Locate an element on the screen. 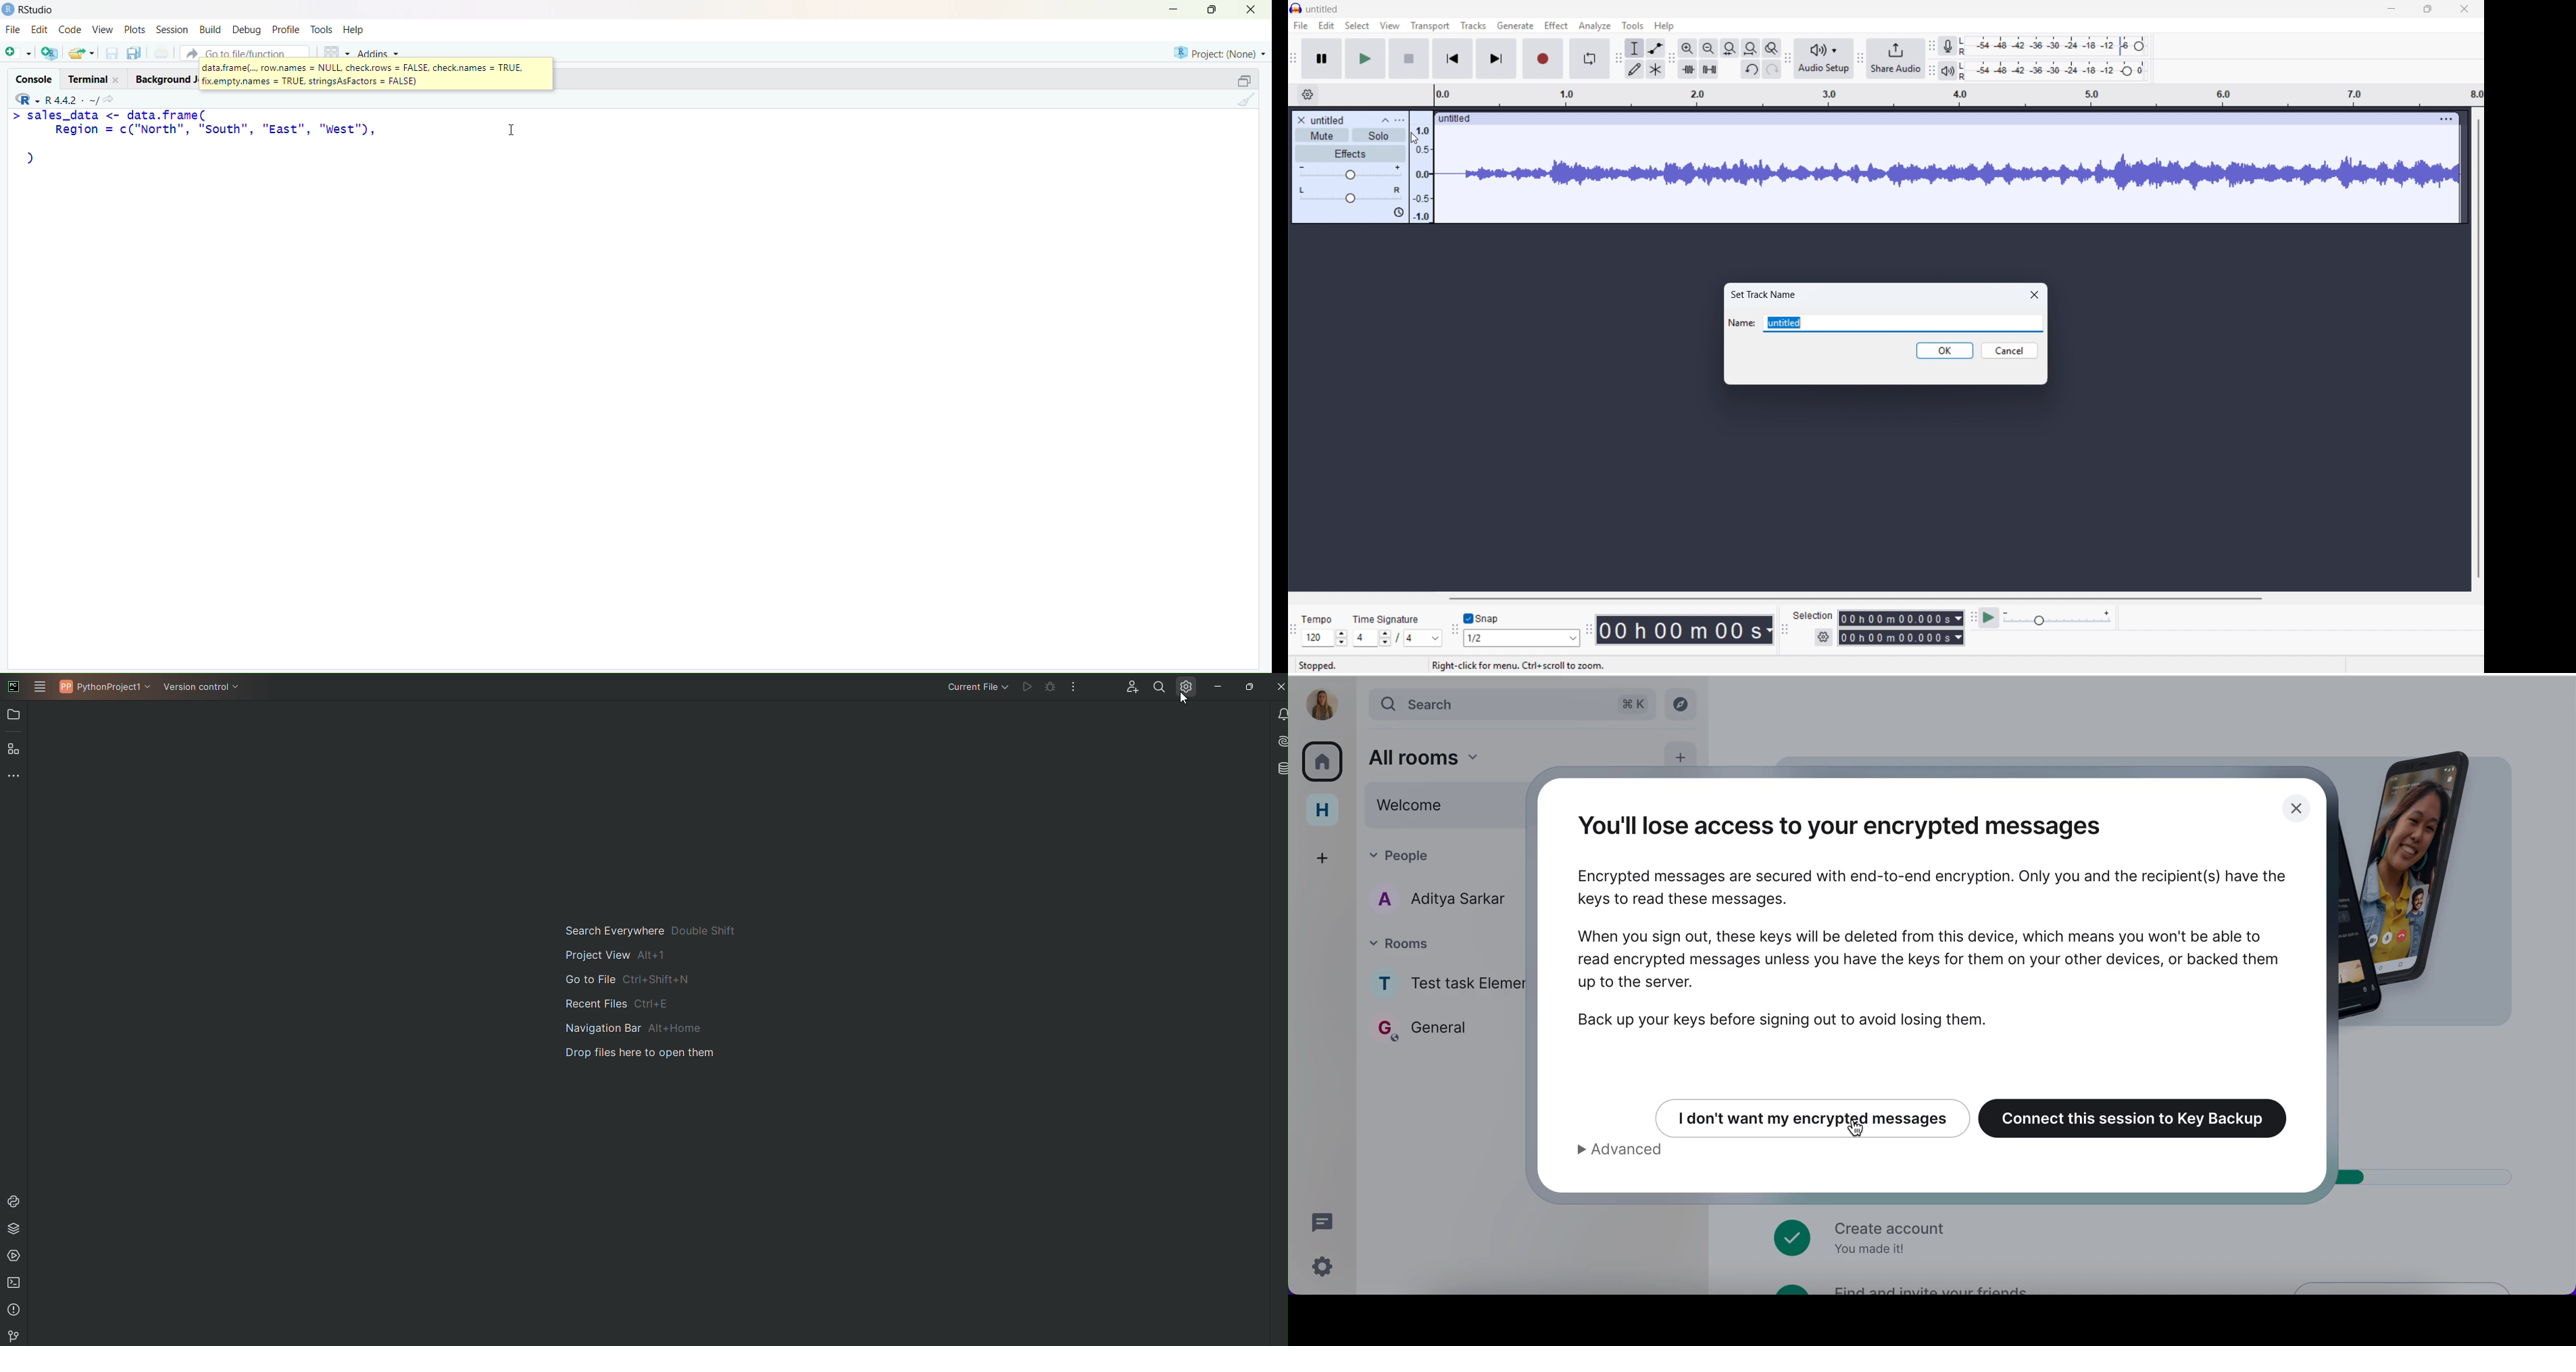 This screenshot has width=2576, height=1372. Go to file/function is located at coordinates (244, 51).